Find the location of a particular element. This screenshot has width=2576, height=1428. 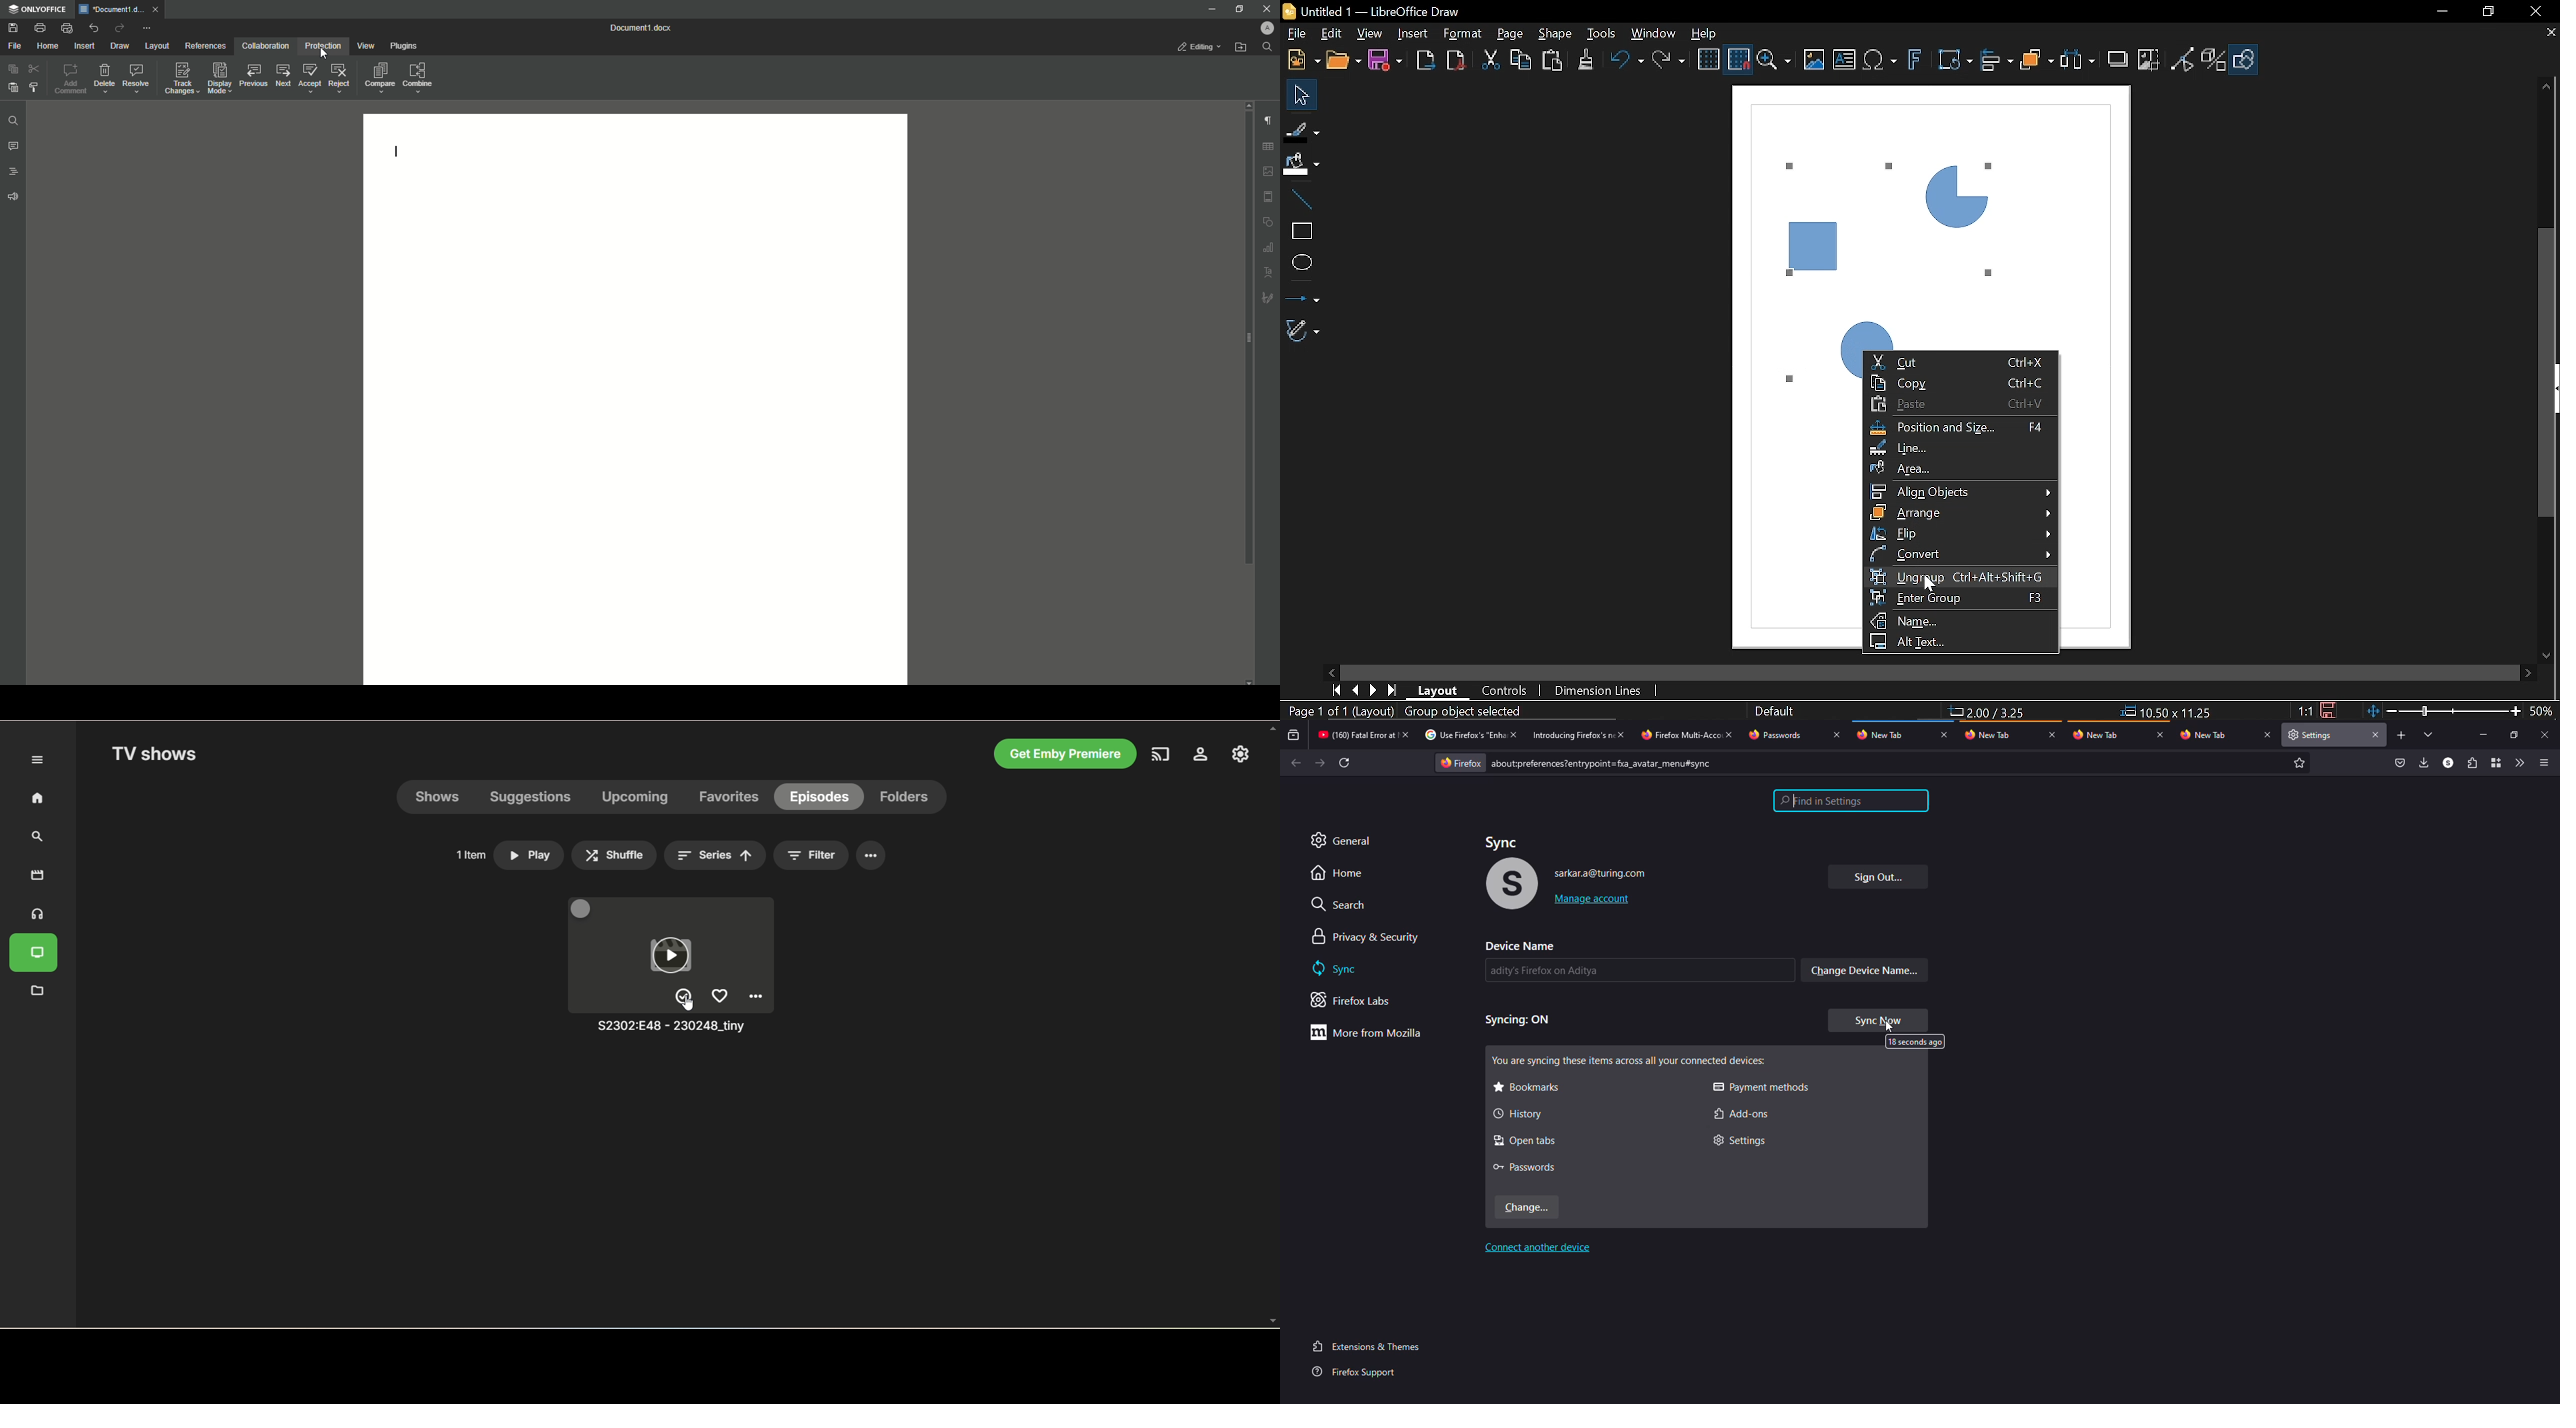

tab is located at coordinates (1680, 734).